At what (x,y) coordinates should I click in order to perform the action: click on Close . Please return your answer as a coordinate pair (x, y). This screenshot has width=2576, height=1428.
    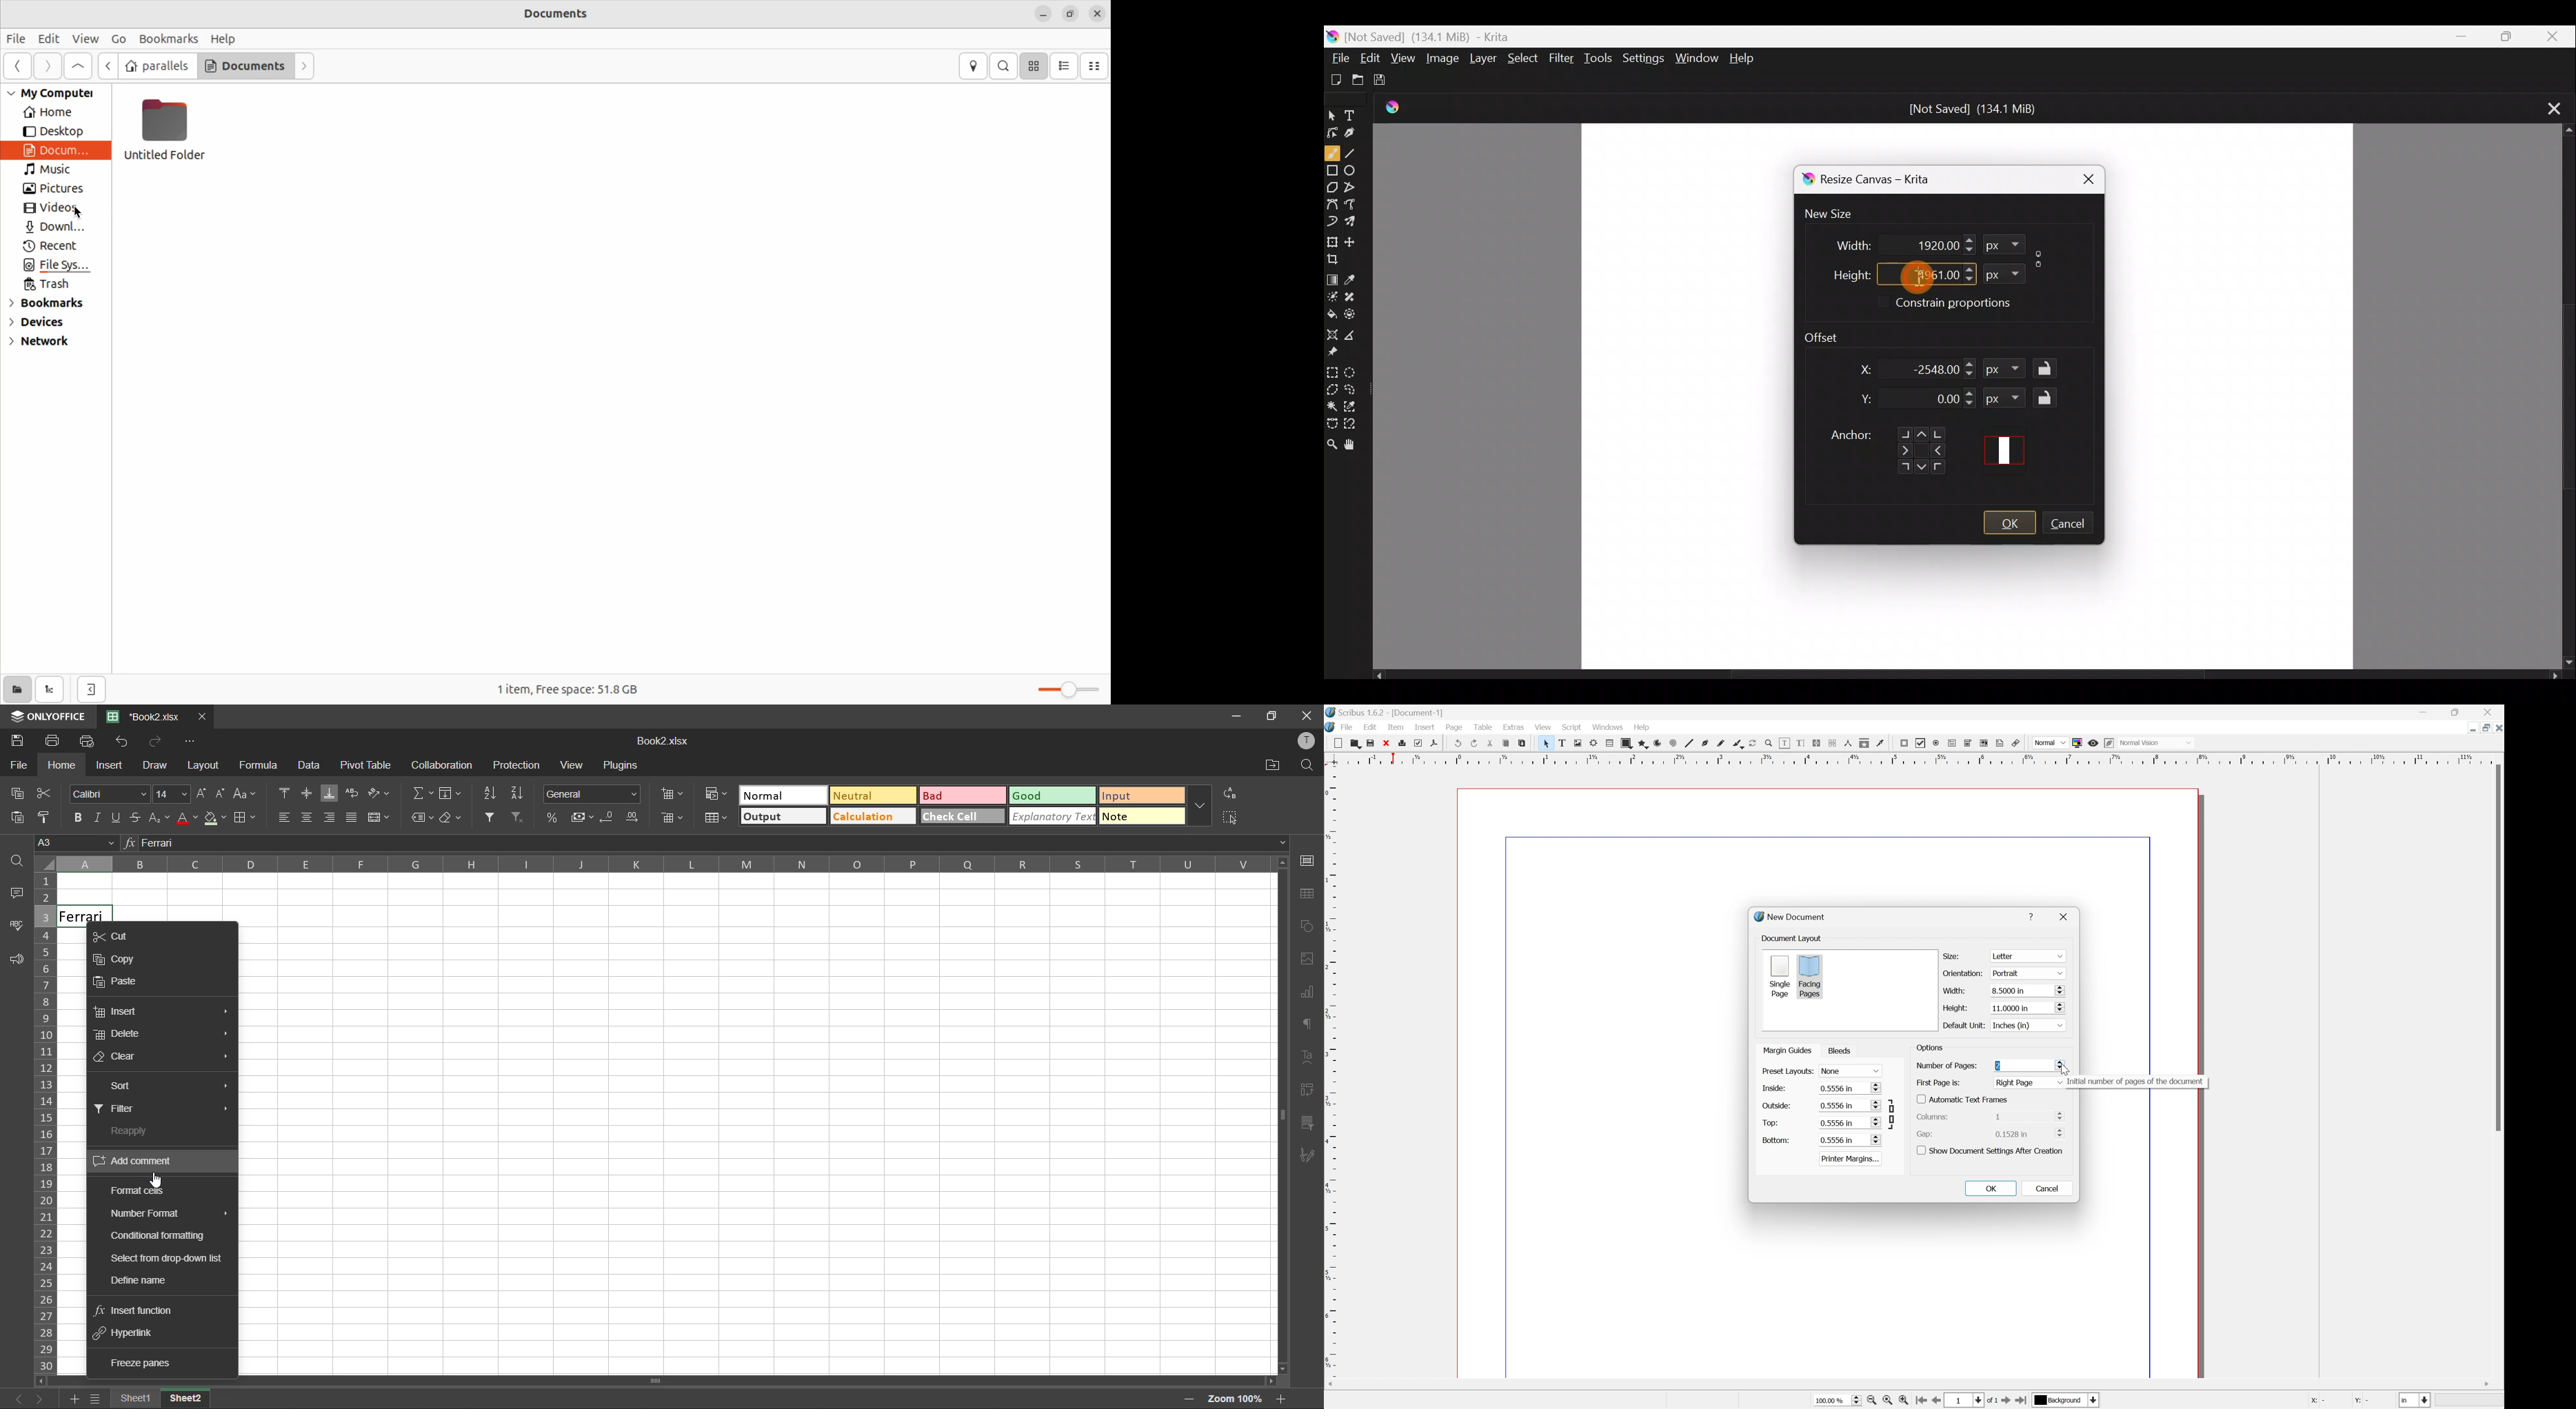
    Looking at the image, I should click on (1307, 714).